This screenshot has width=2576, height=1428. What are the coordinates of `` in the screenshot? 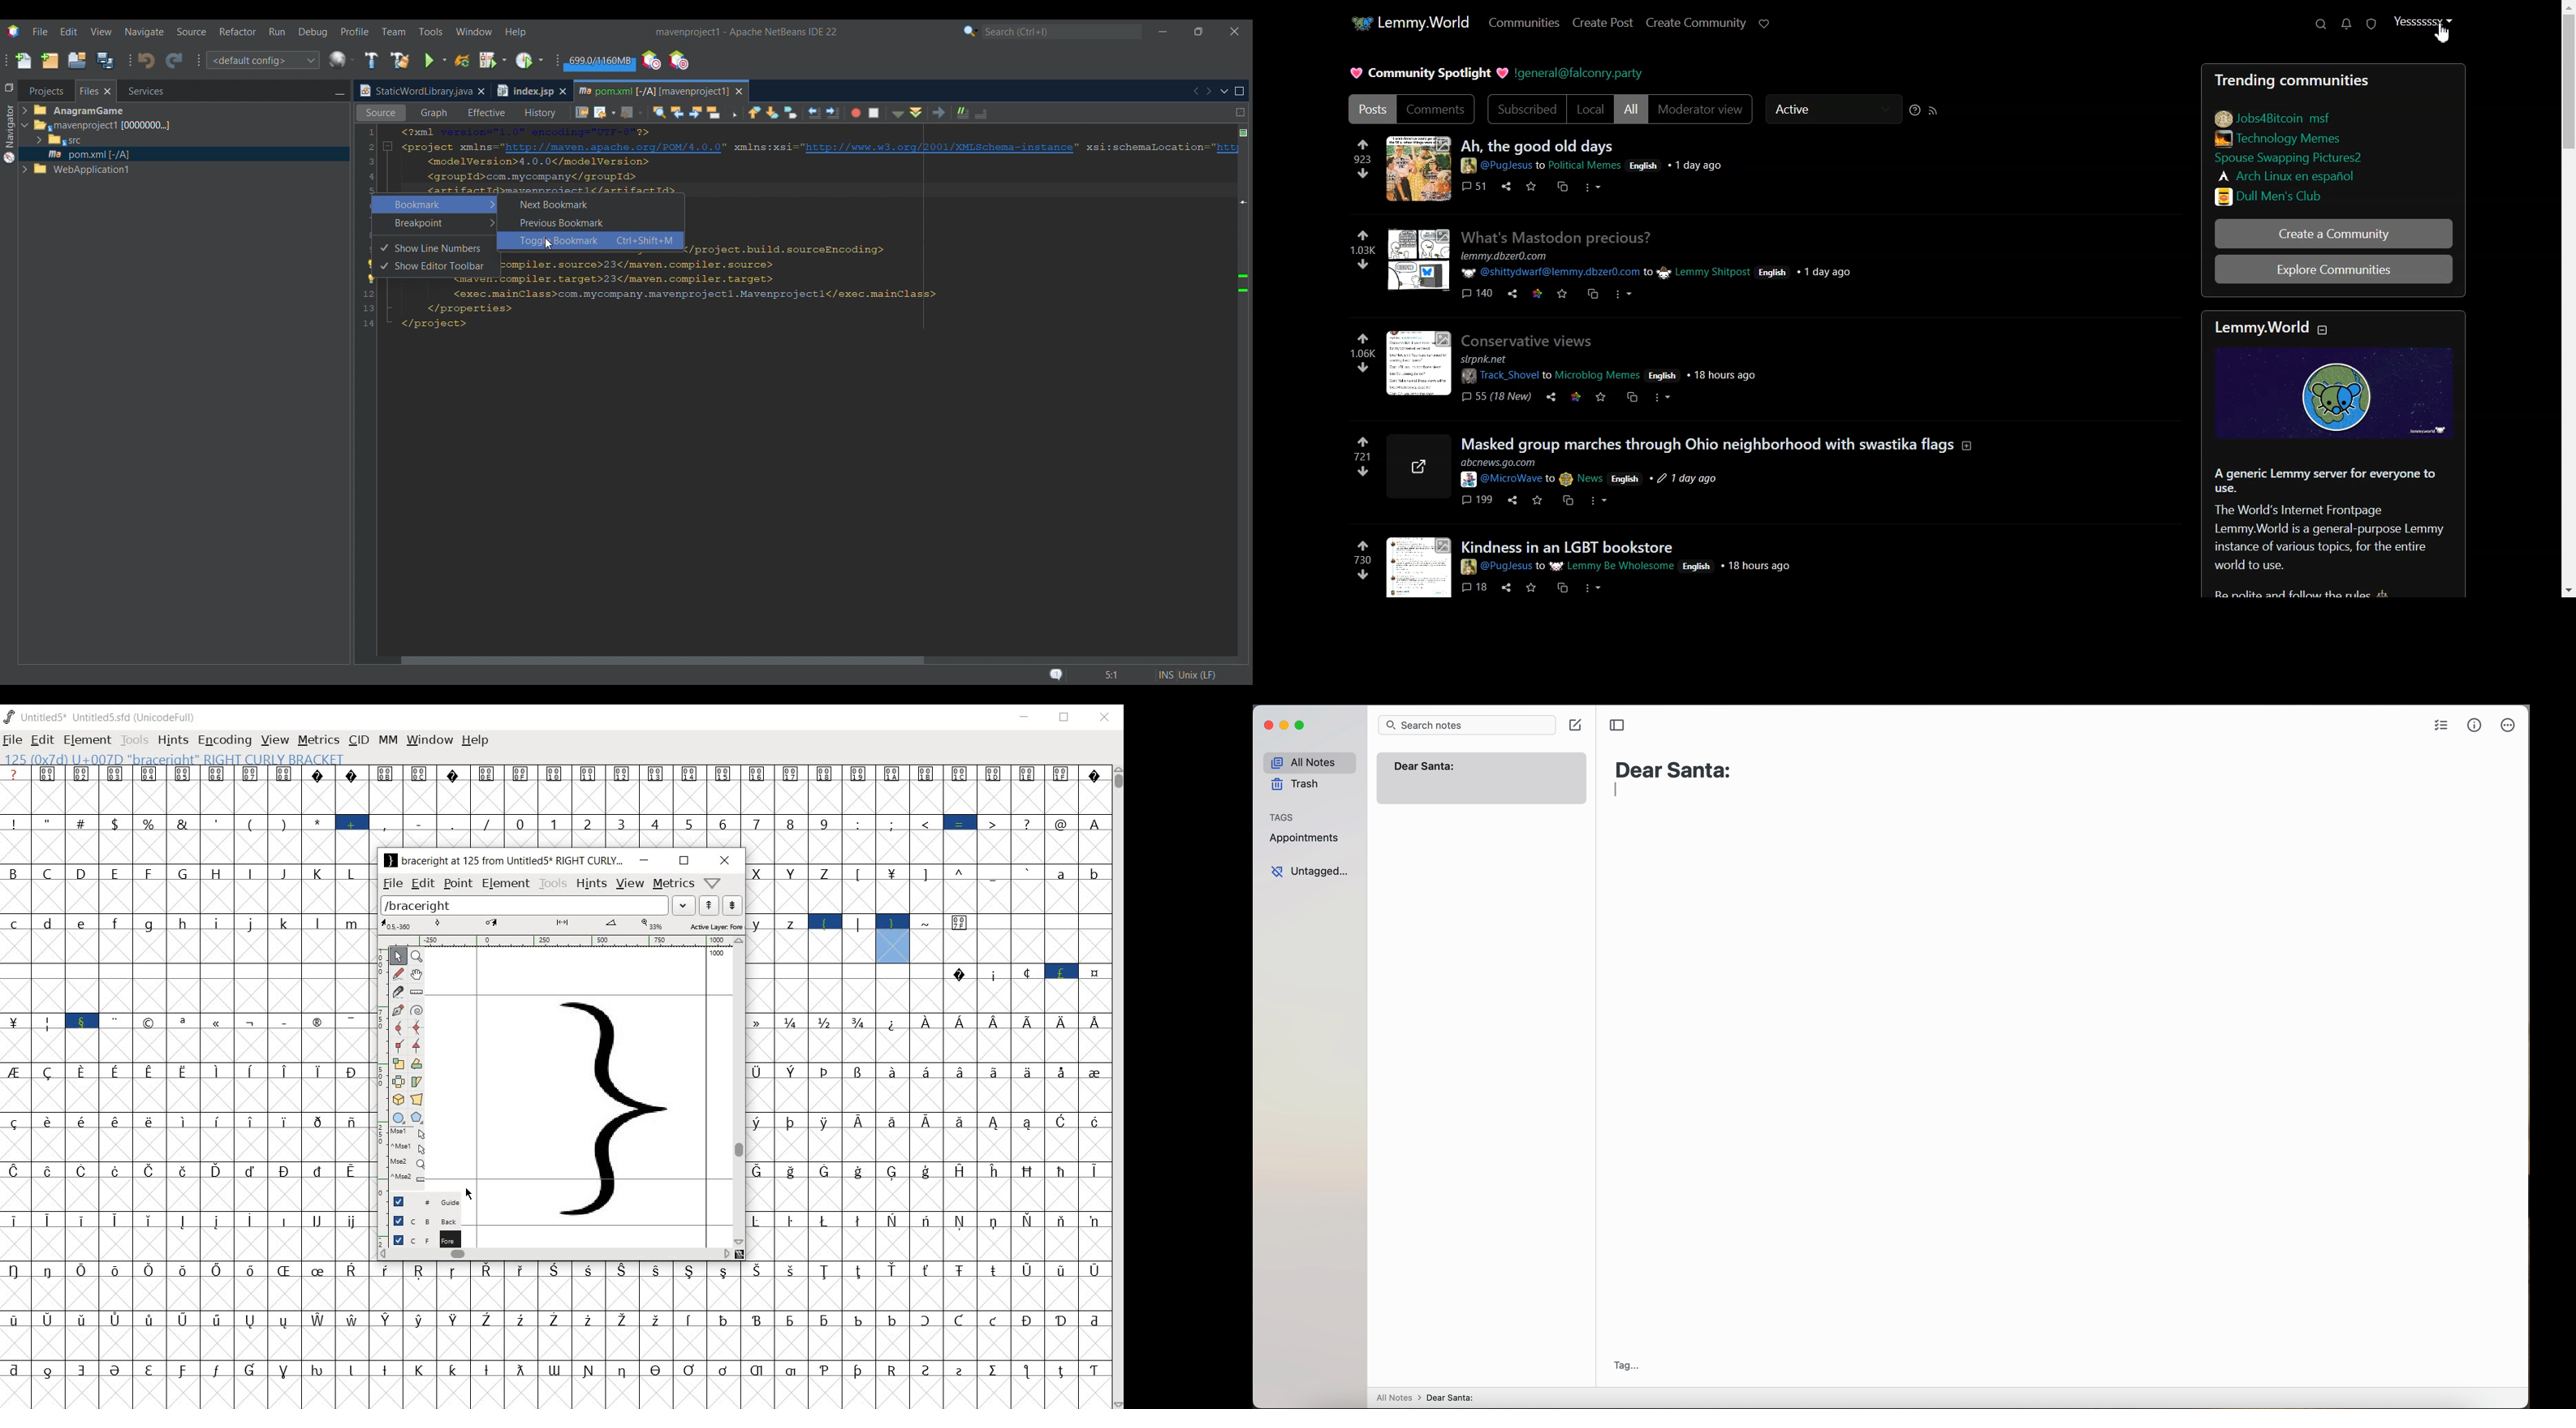 It's located at (1568, 547).